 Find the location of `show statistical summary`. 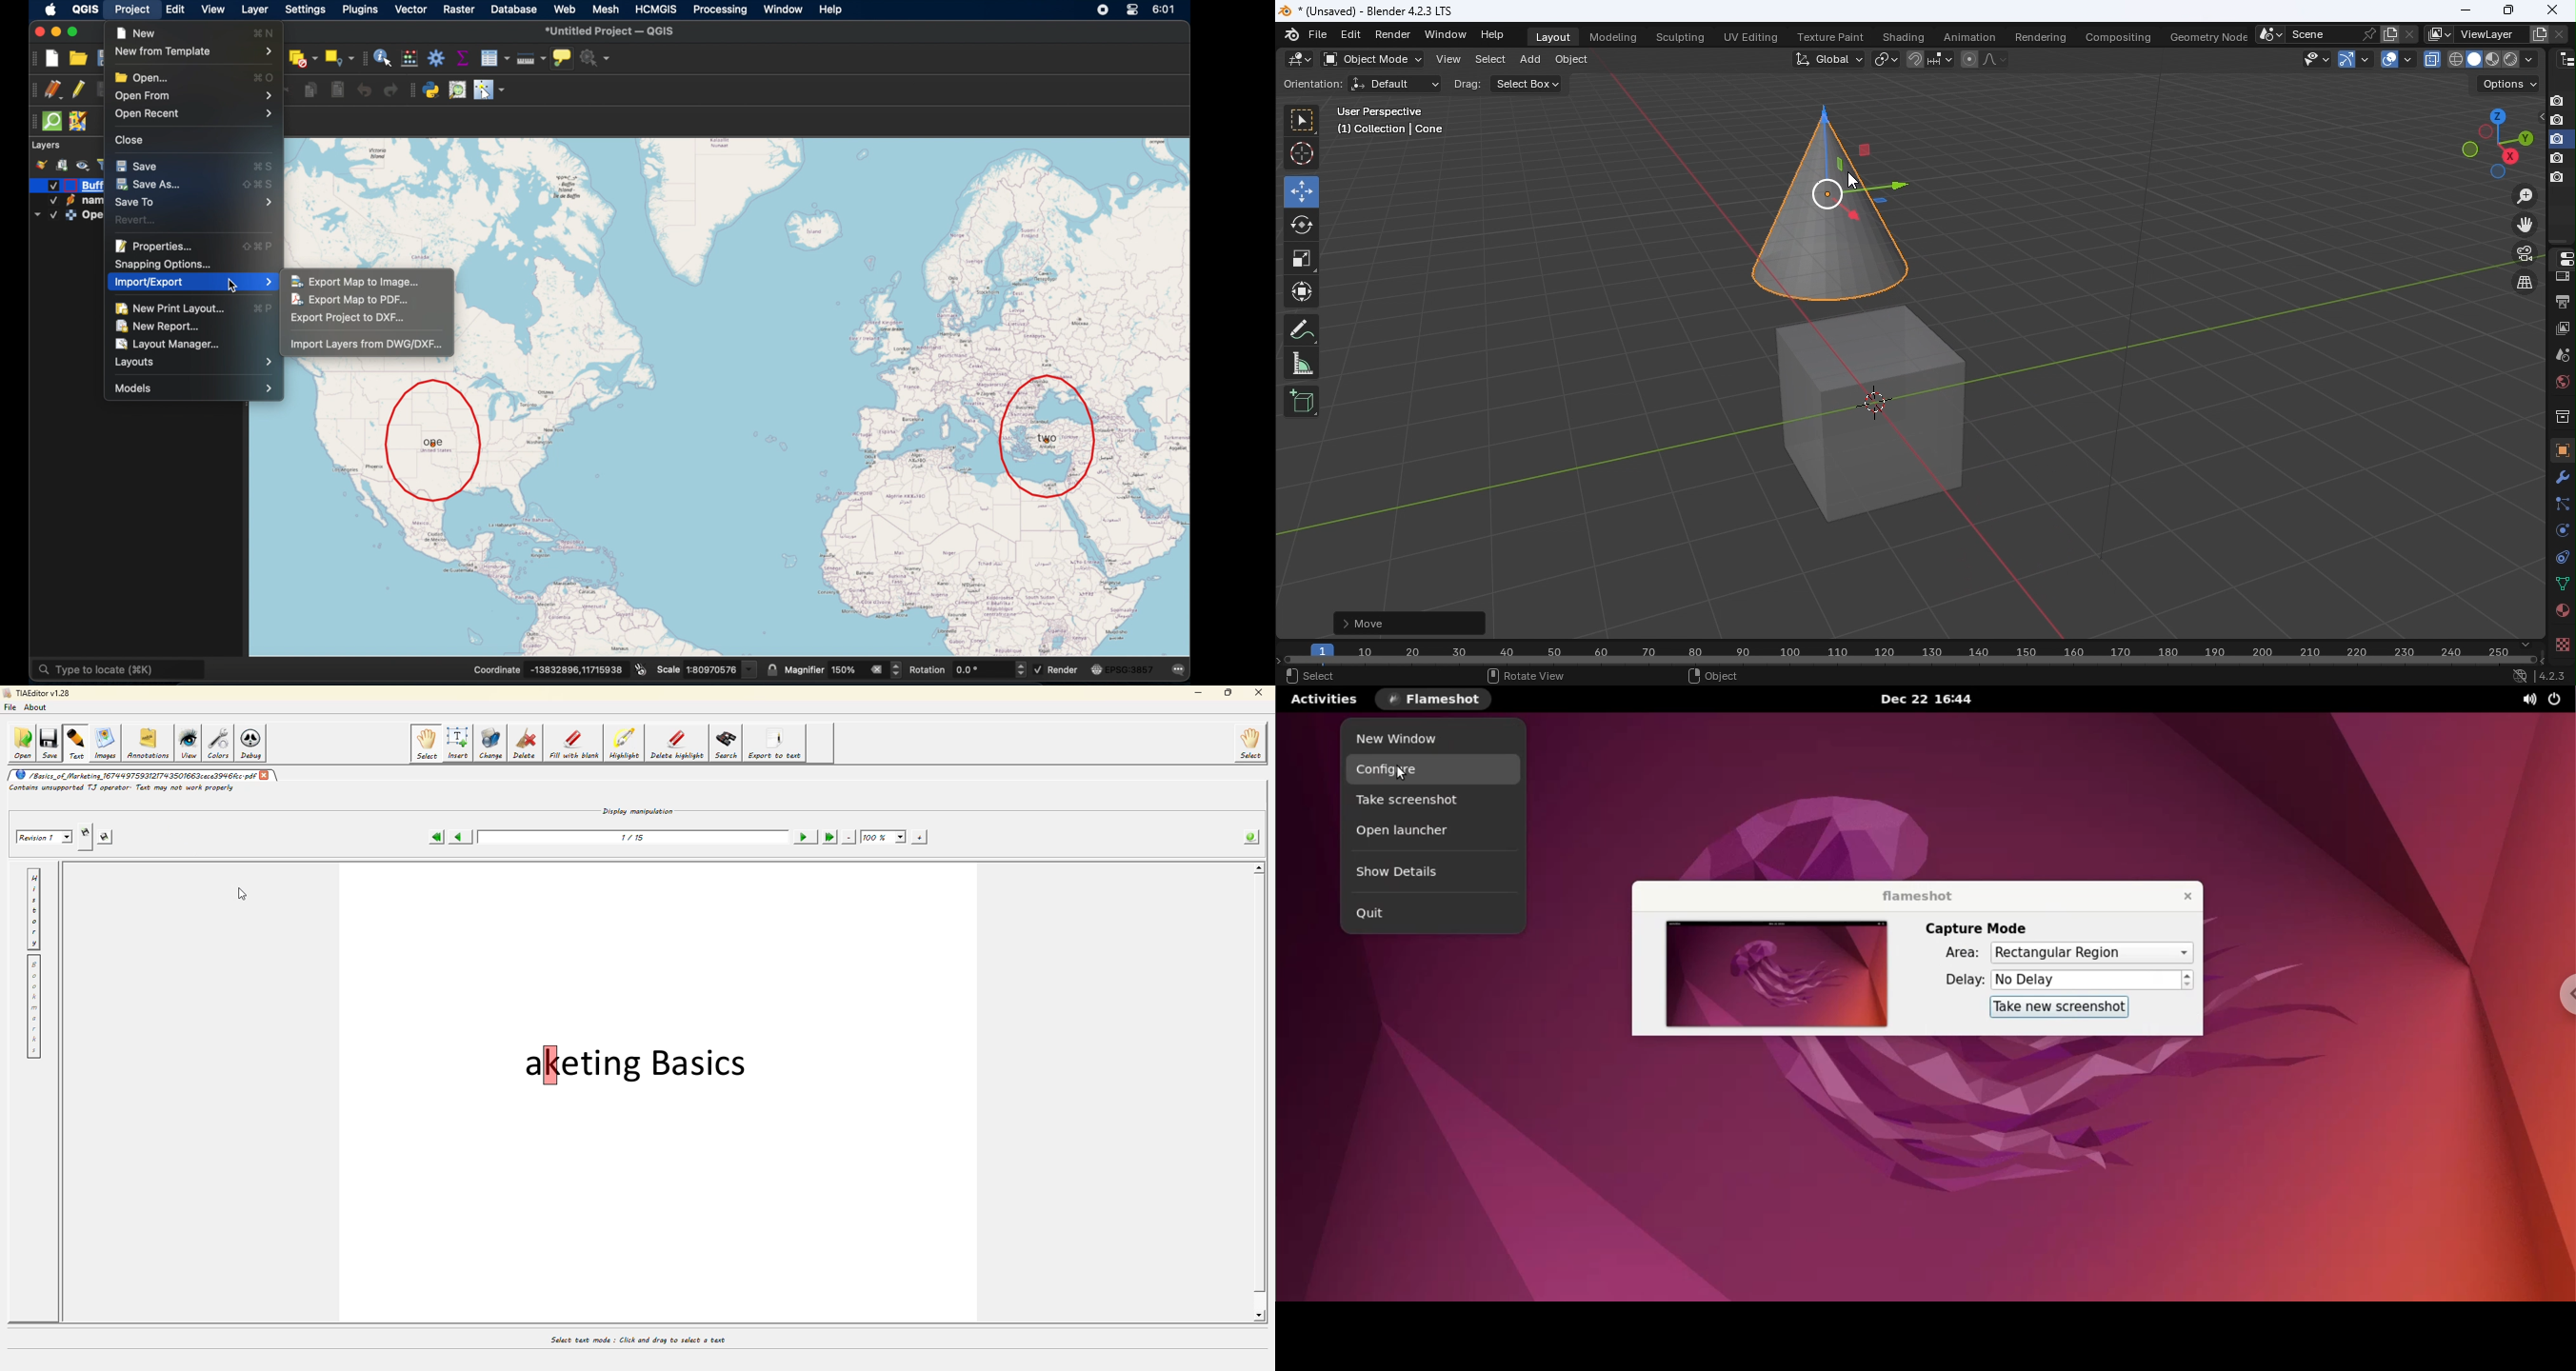

show statistical summary is located at coordinates (463, 57).